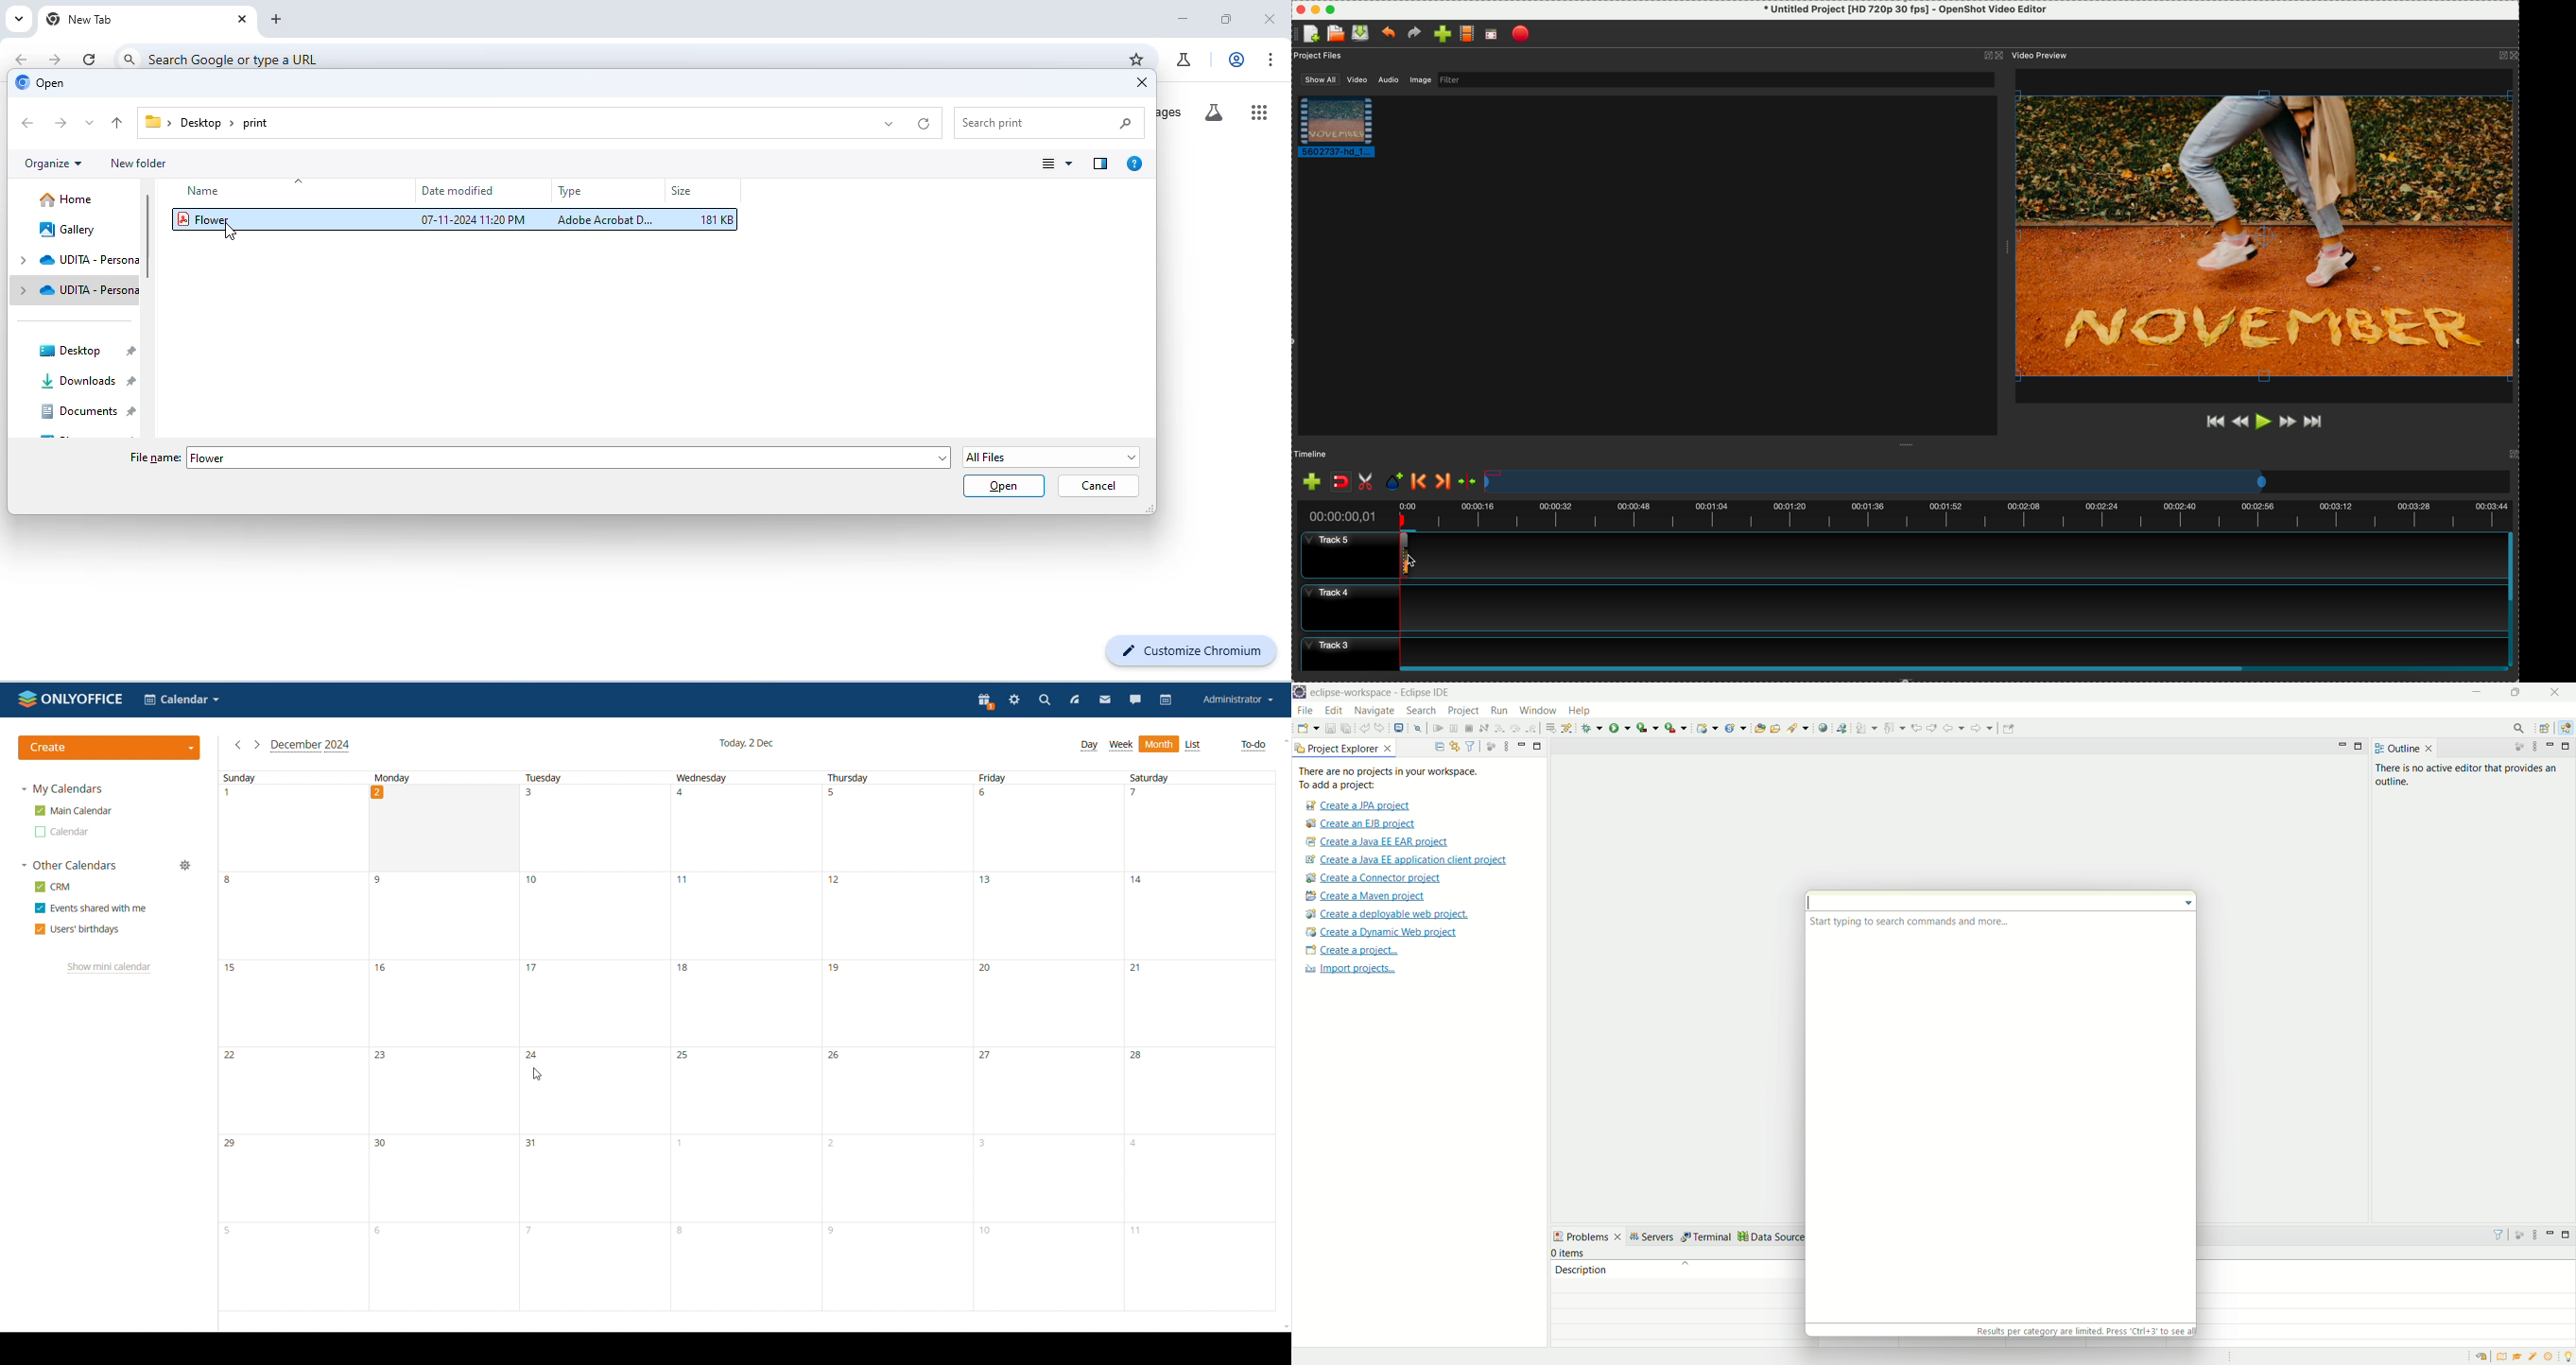  I want to click on back, so click(1953, 728).